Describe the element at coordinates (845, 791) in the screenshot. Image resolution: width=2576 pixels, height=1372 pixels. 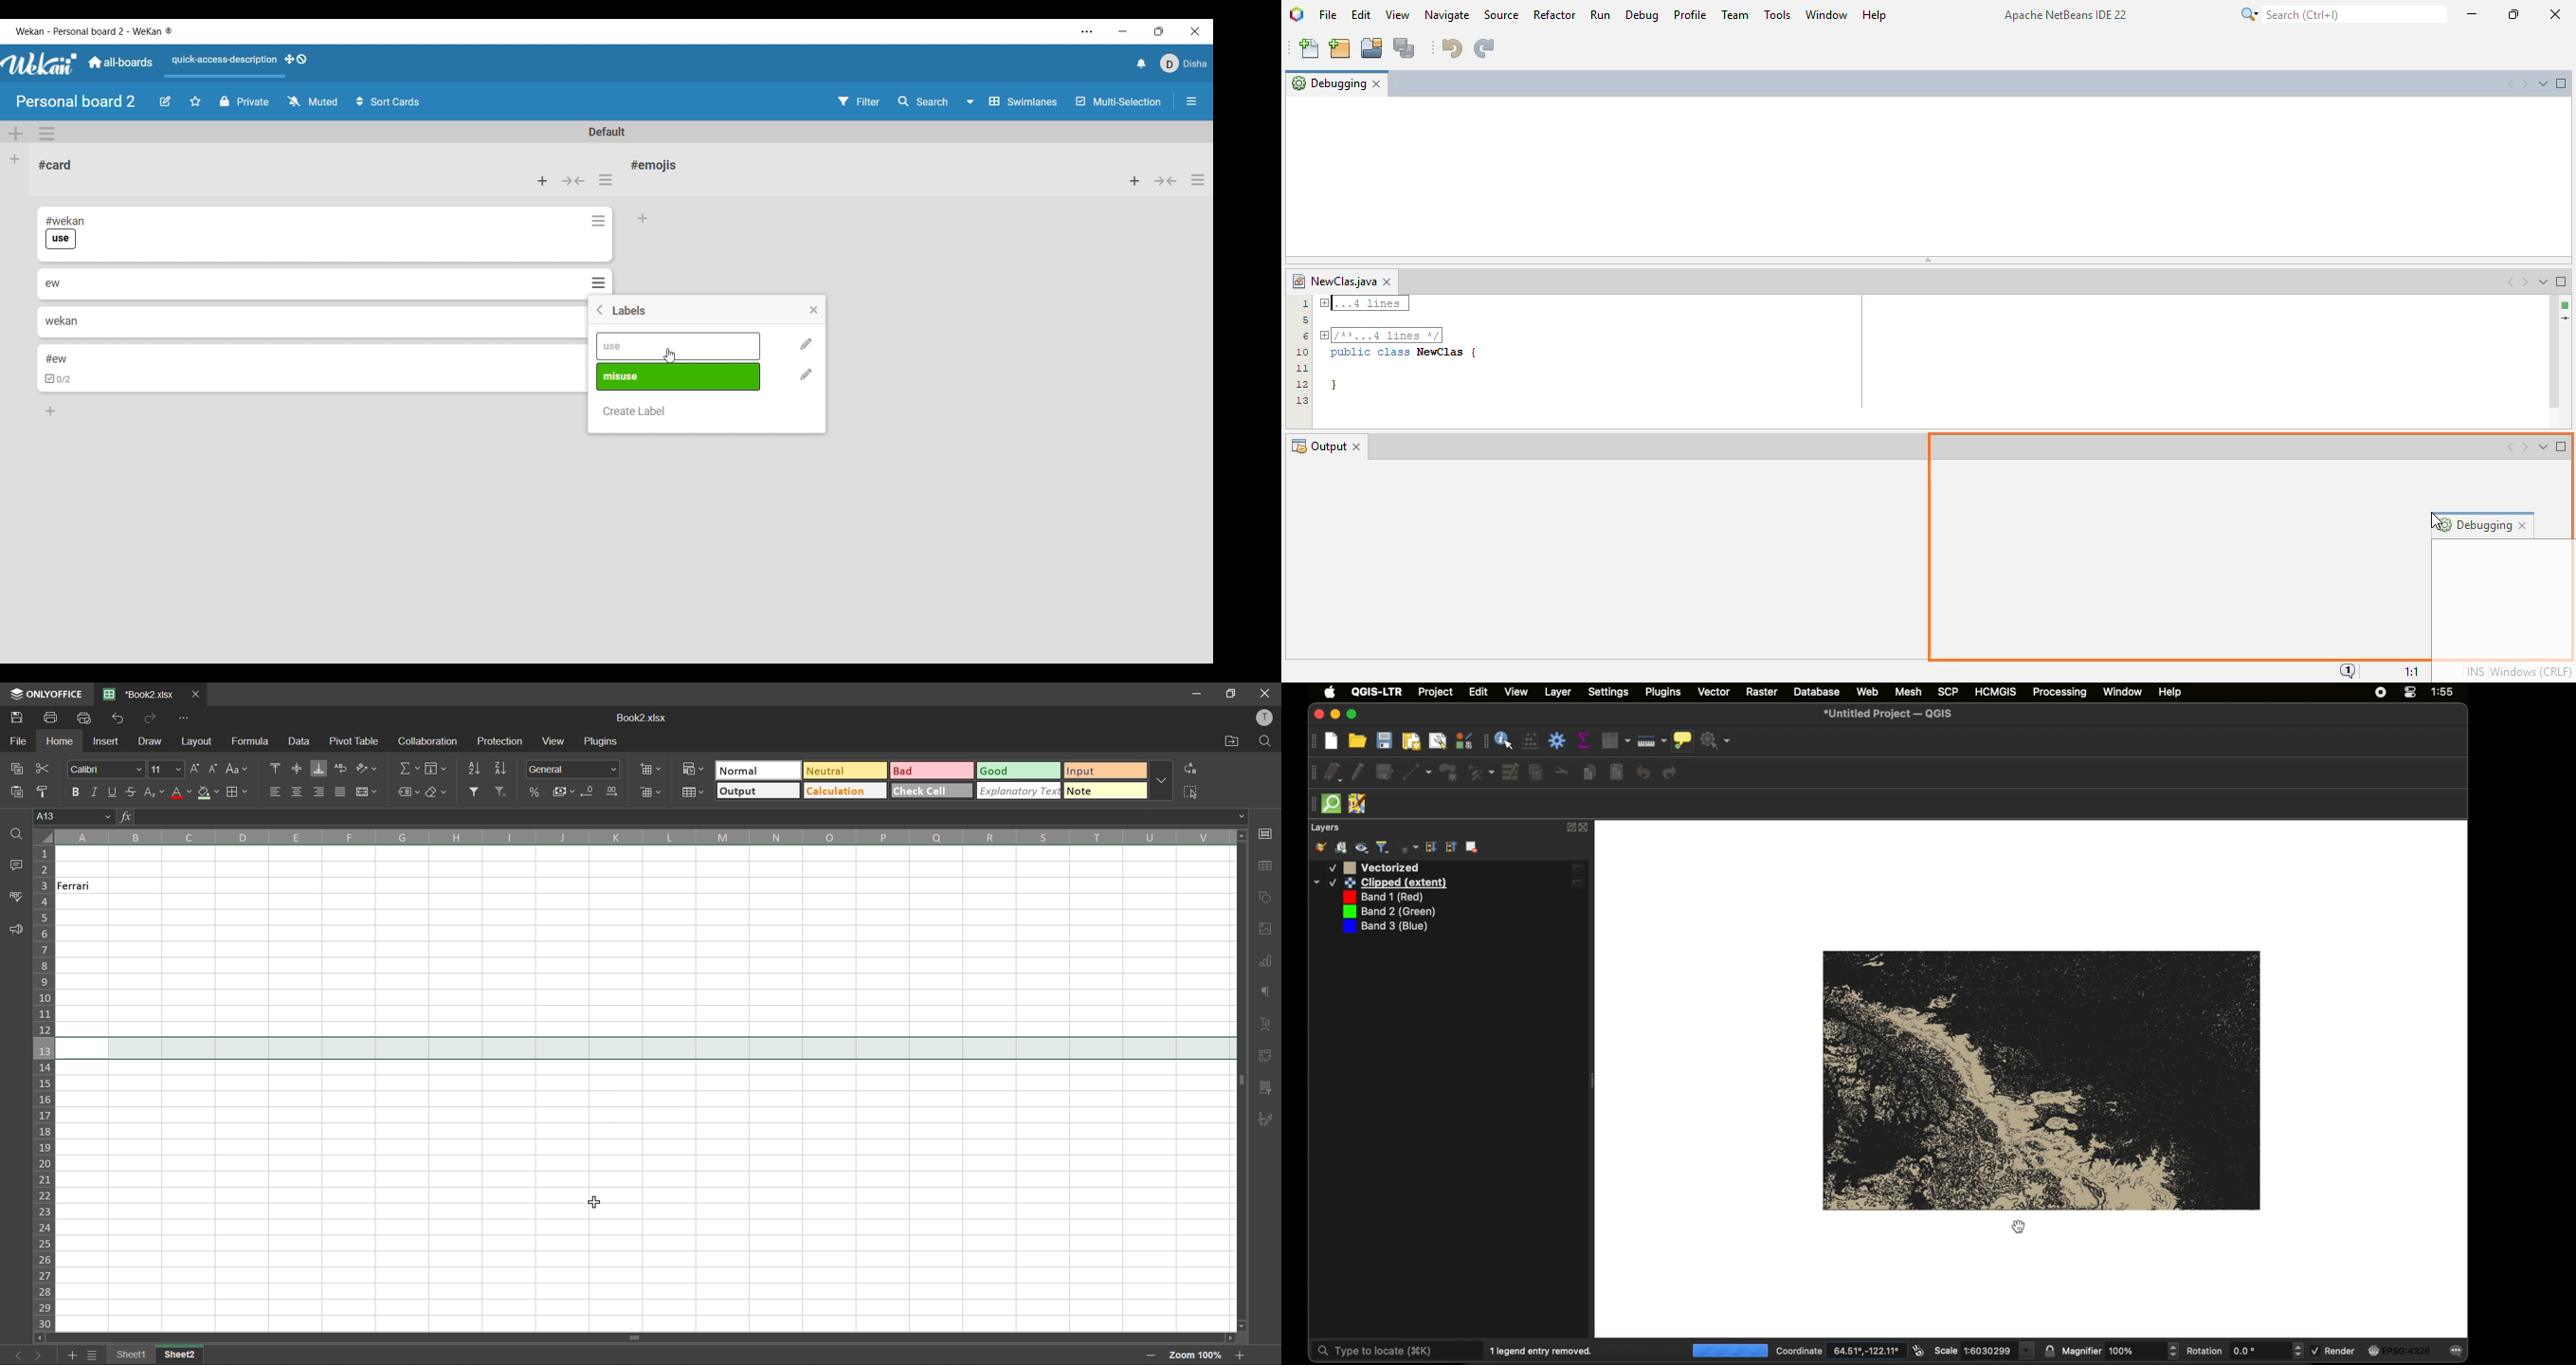
I see `calculation` at that location.